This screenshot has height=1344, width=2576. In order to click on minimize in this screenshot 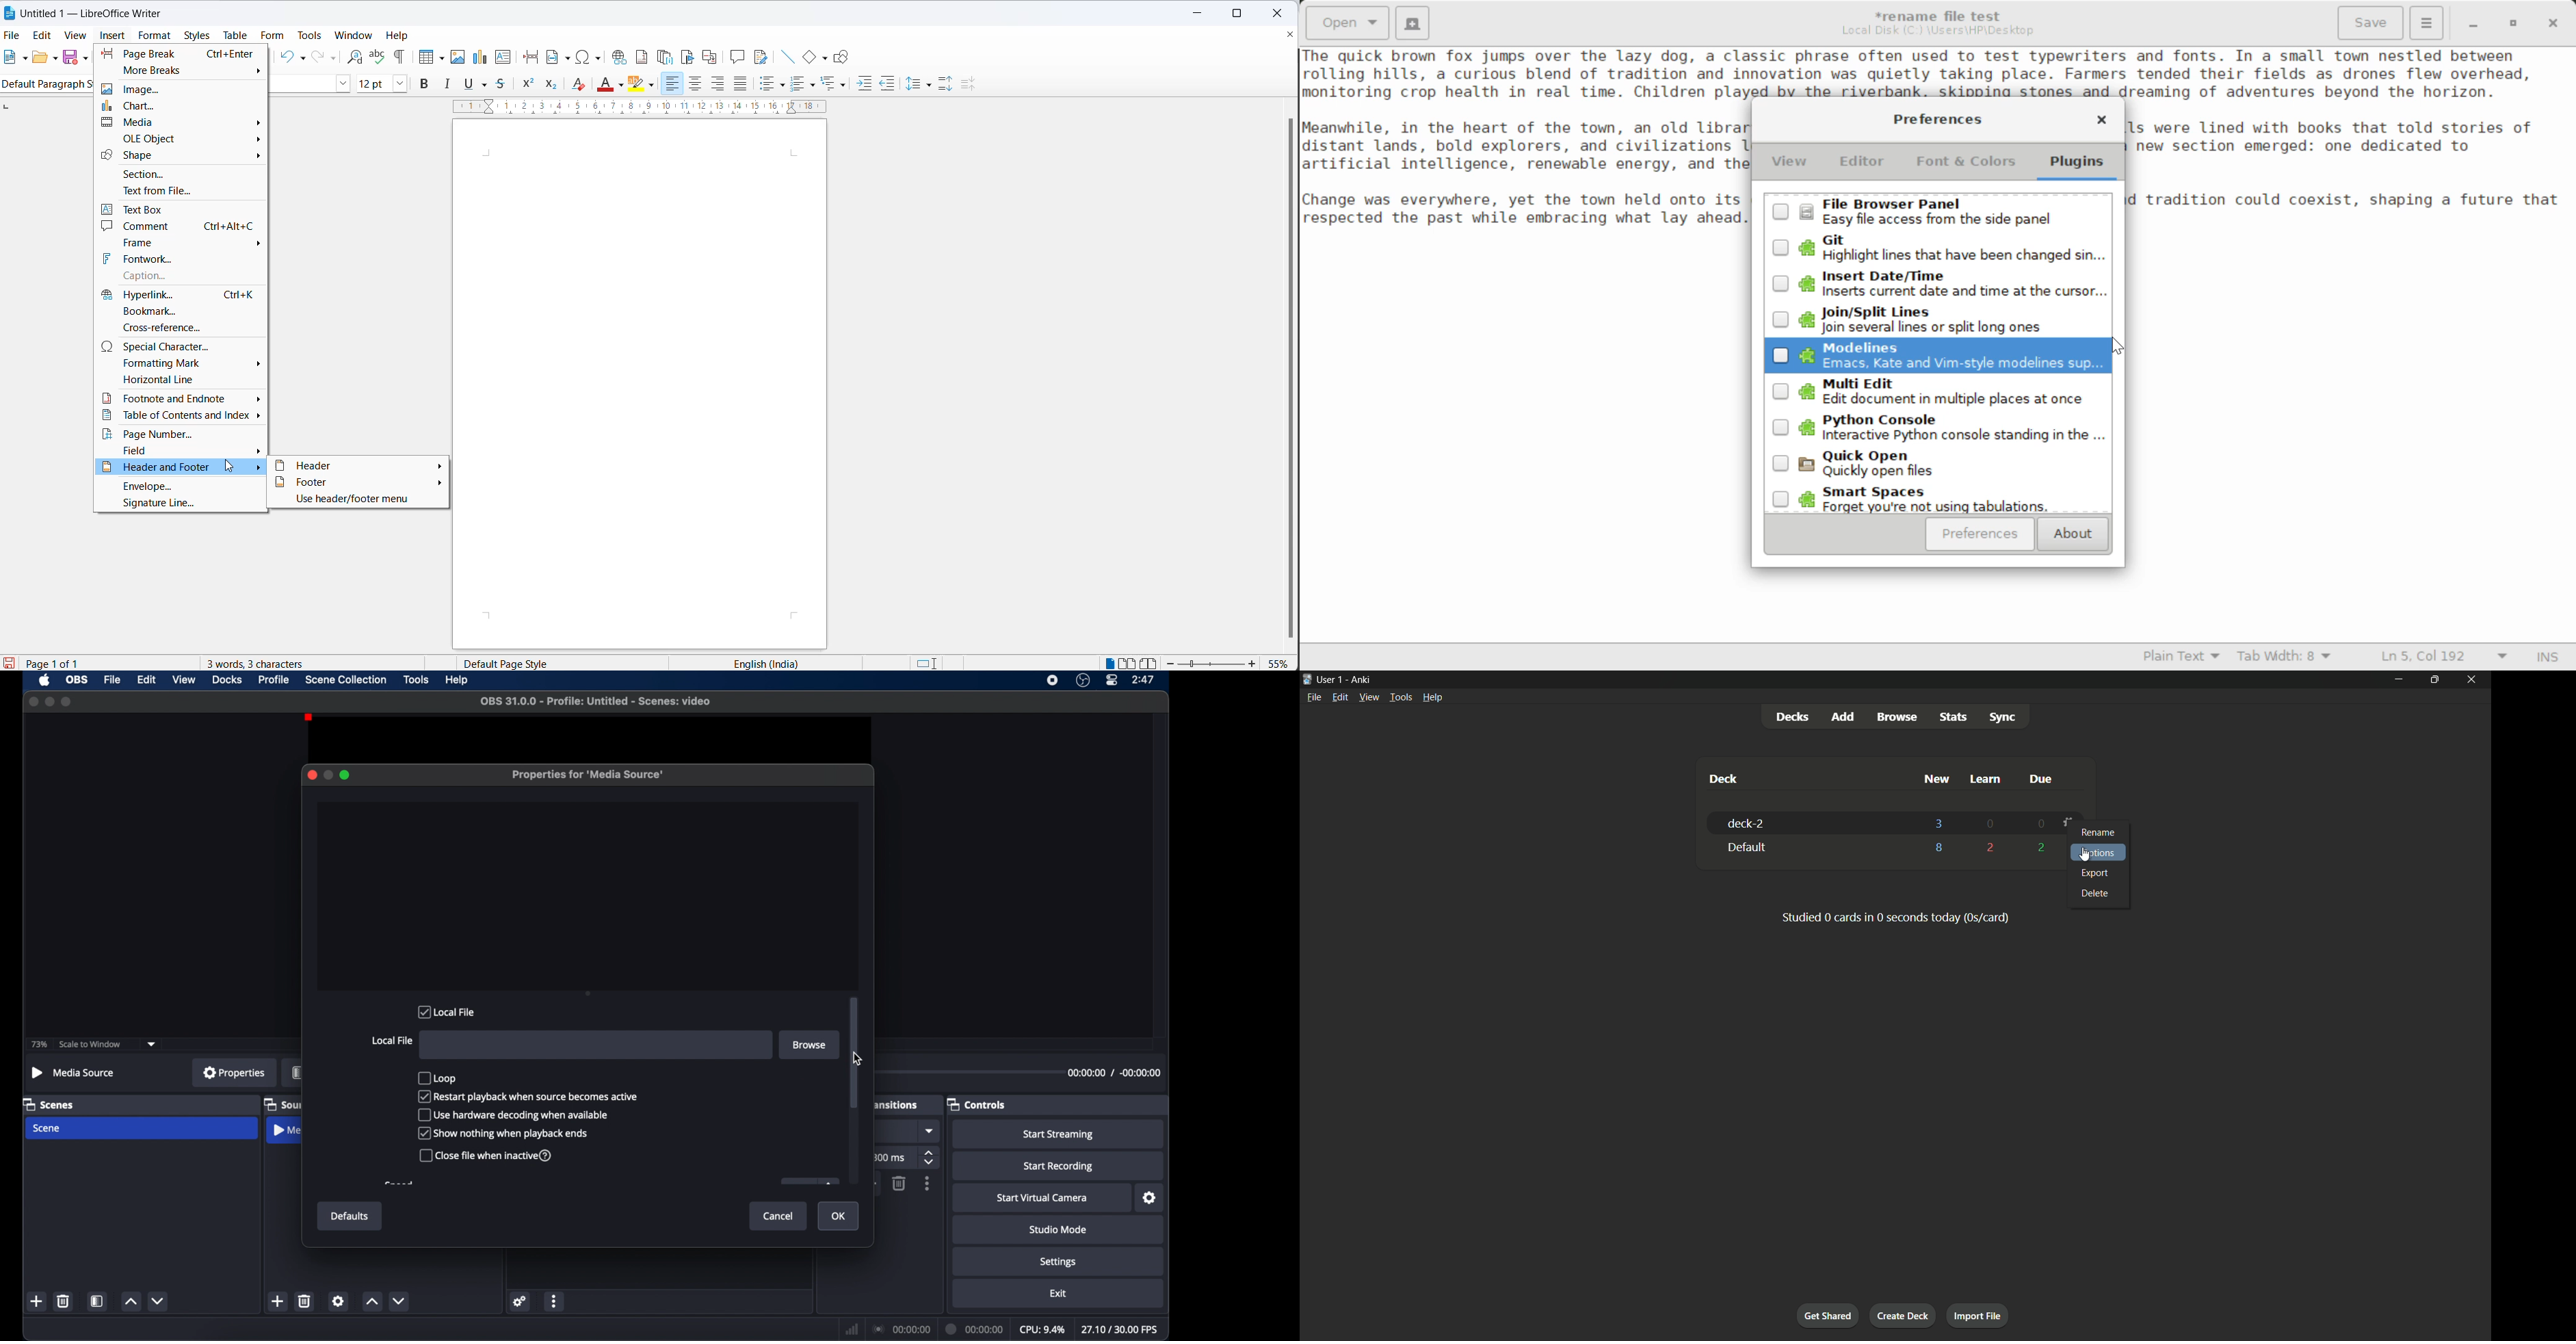, I will do `click(328, 775)`.